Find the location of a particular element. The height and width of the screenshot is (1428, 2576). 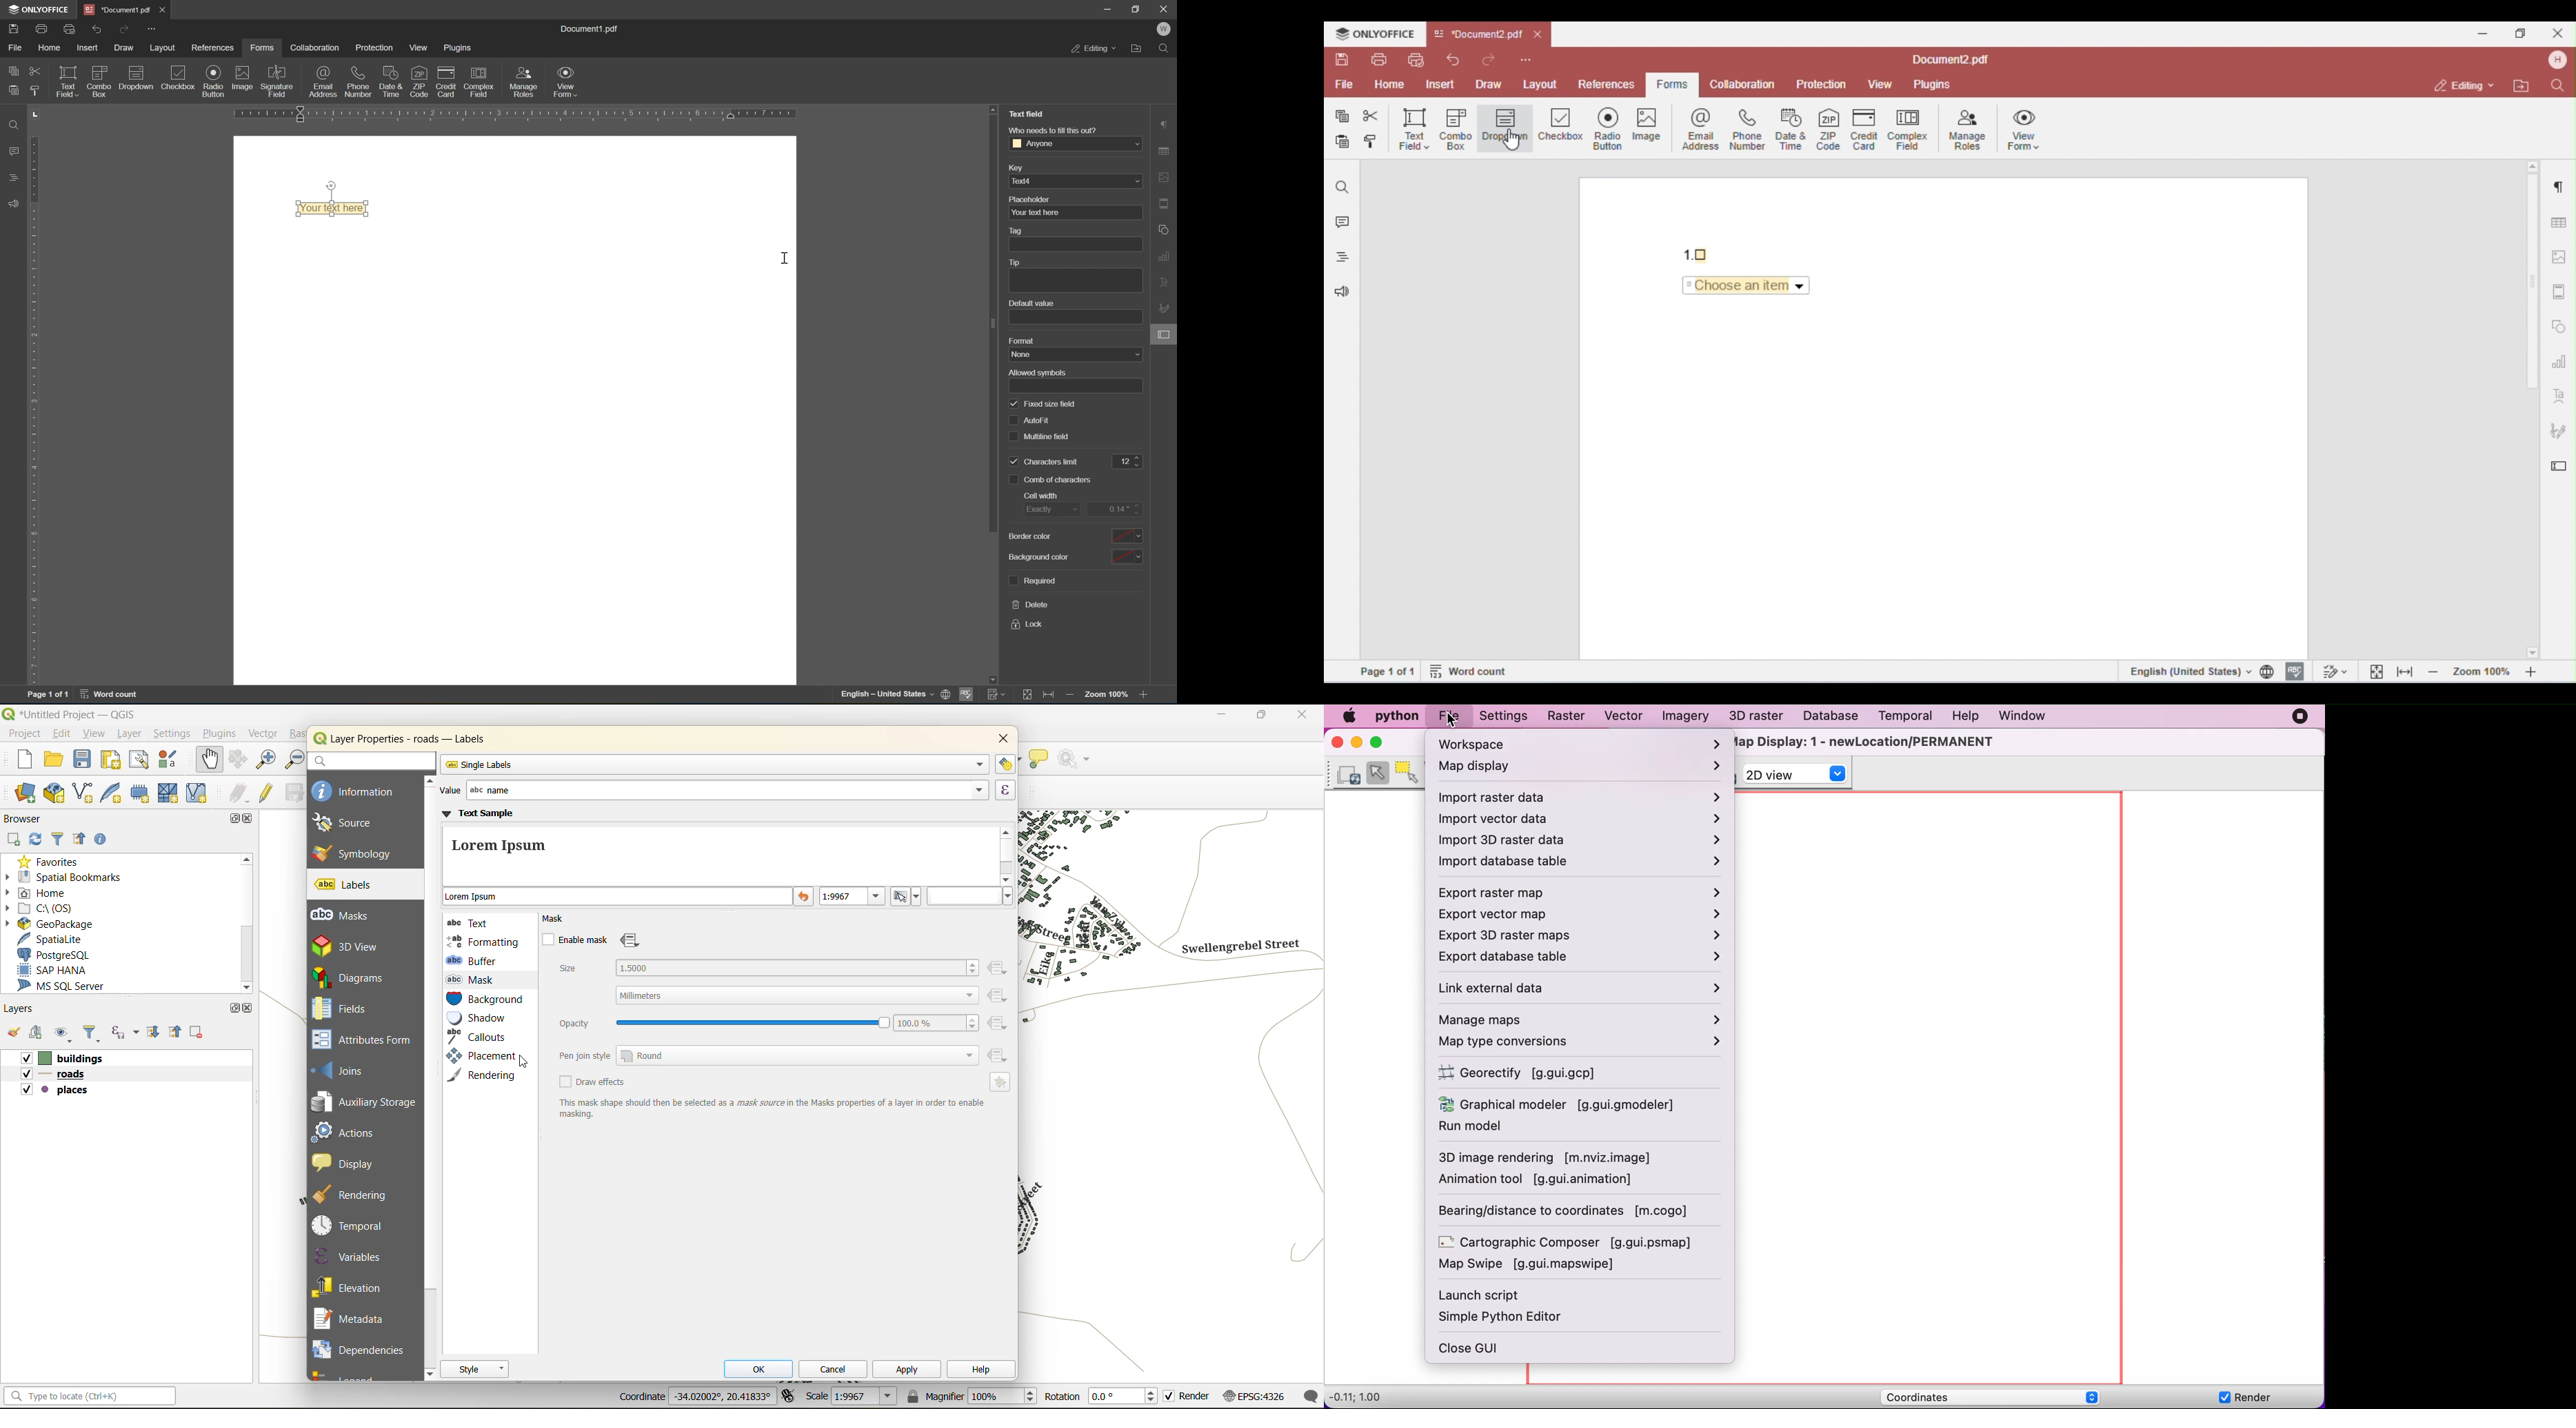

magnifier is located at coordinates (970, 1396).